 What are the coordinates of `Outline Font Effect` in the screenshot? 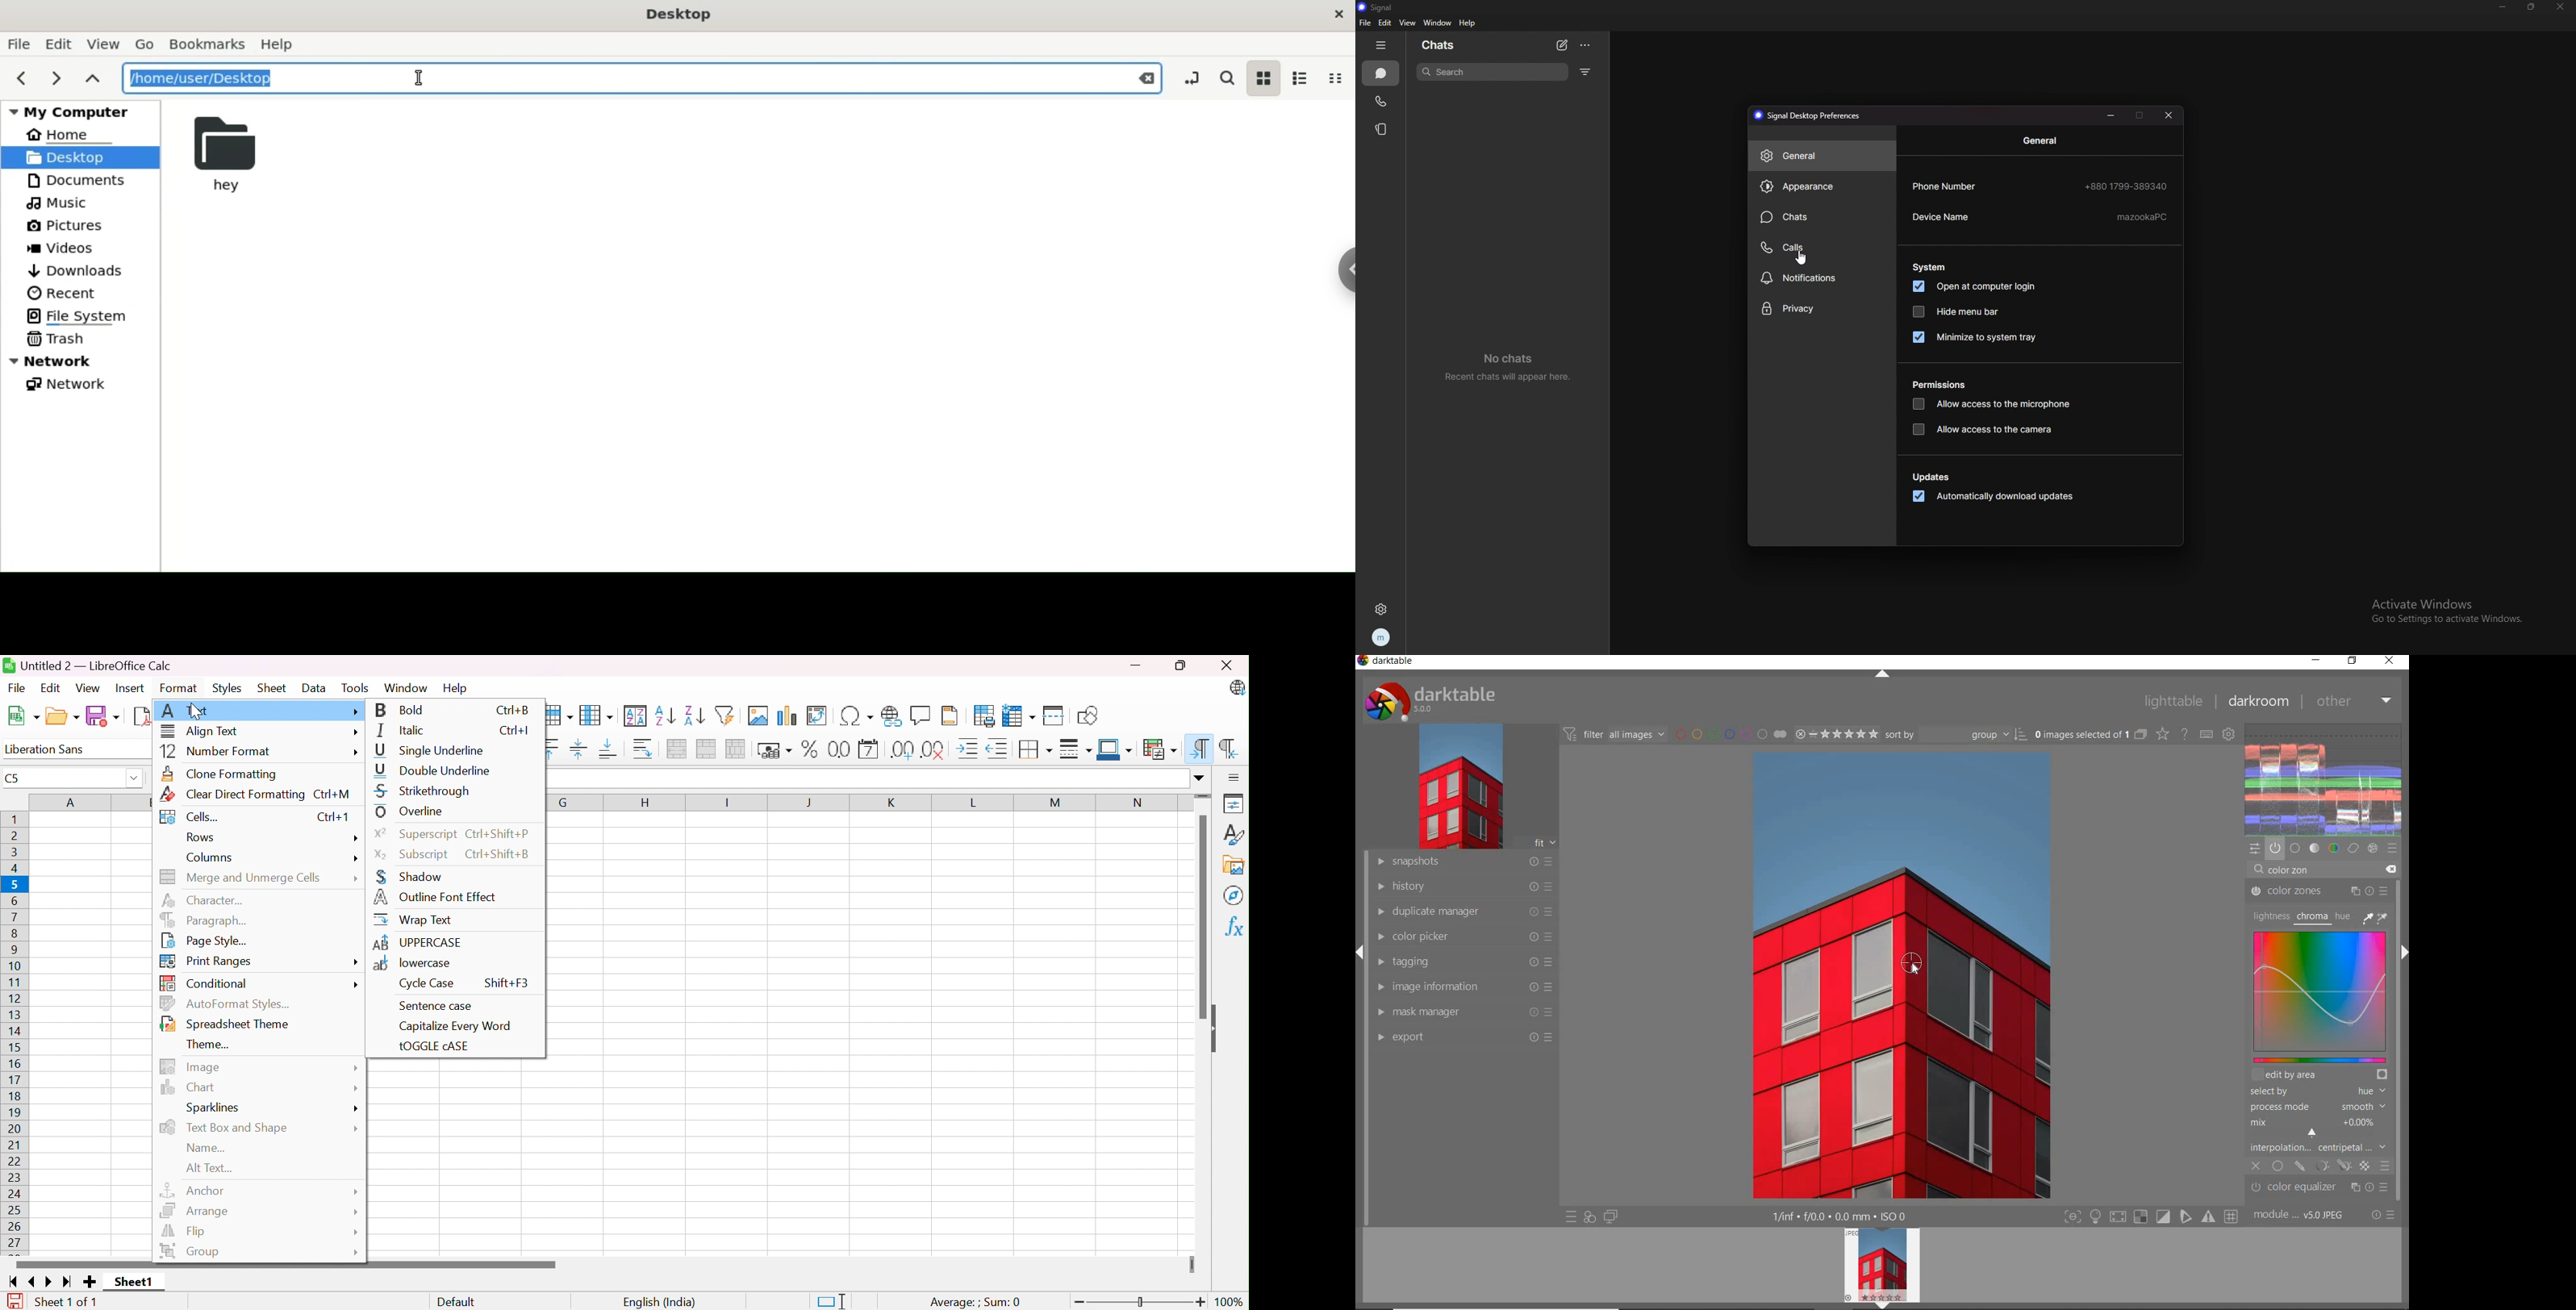 It's located at (435, 898).